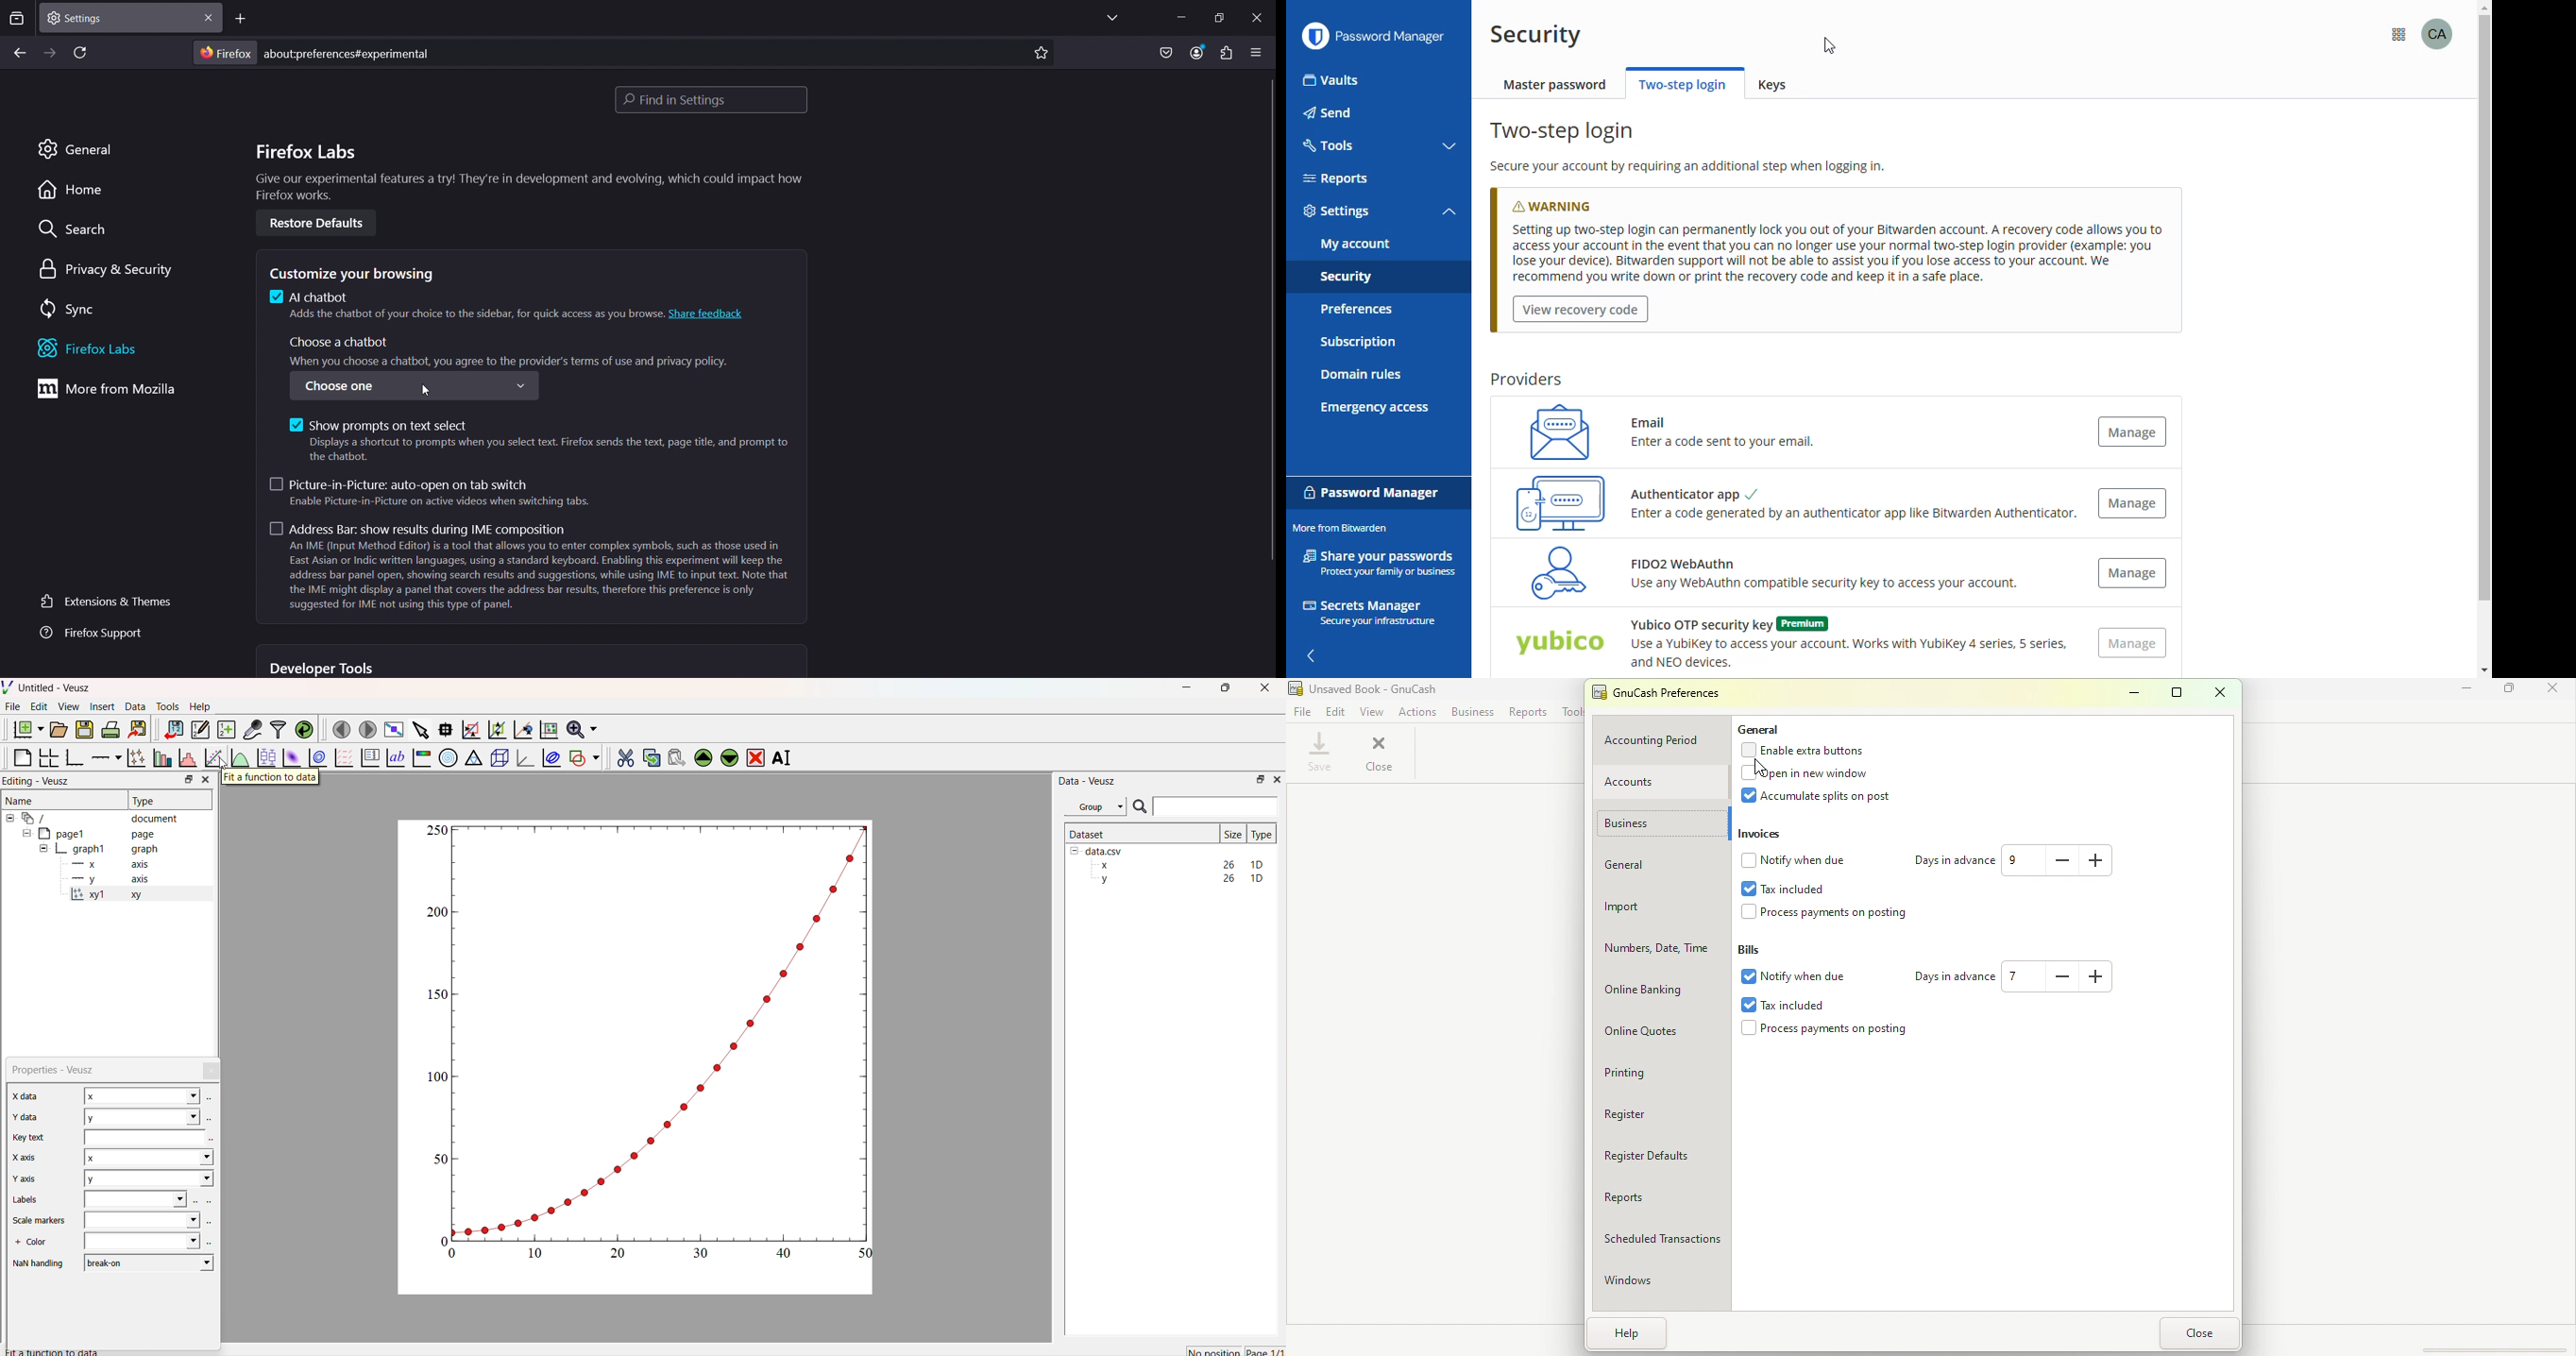 Image resolution: width=2576 pixels, height=1372 pixels. I want to click on Tax included, so click(1788, 890).